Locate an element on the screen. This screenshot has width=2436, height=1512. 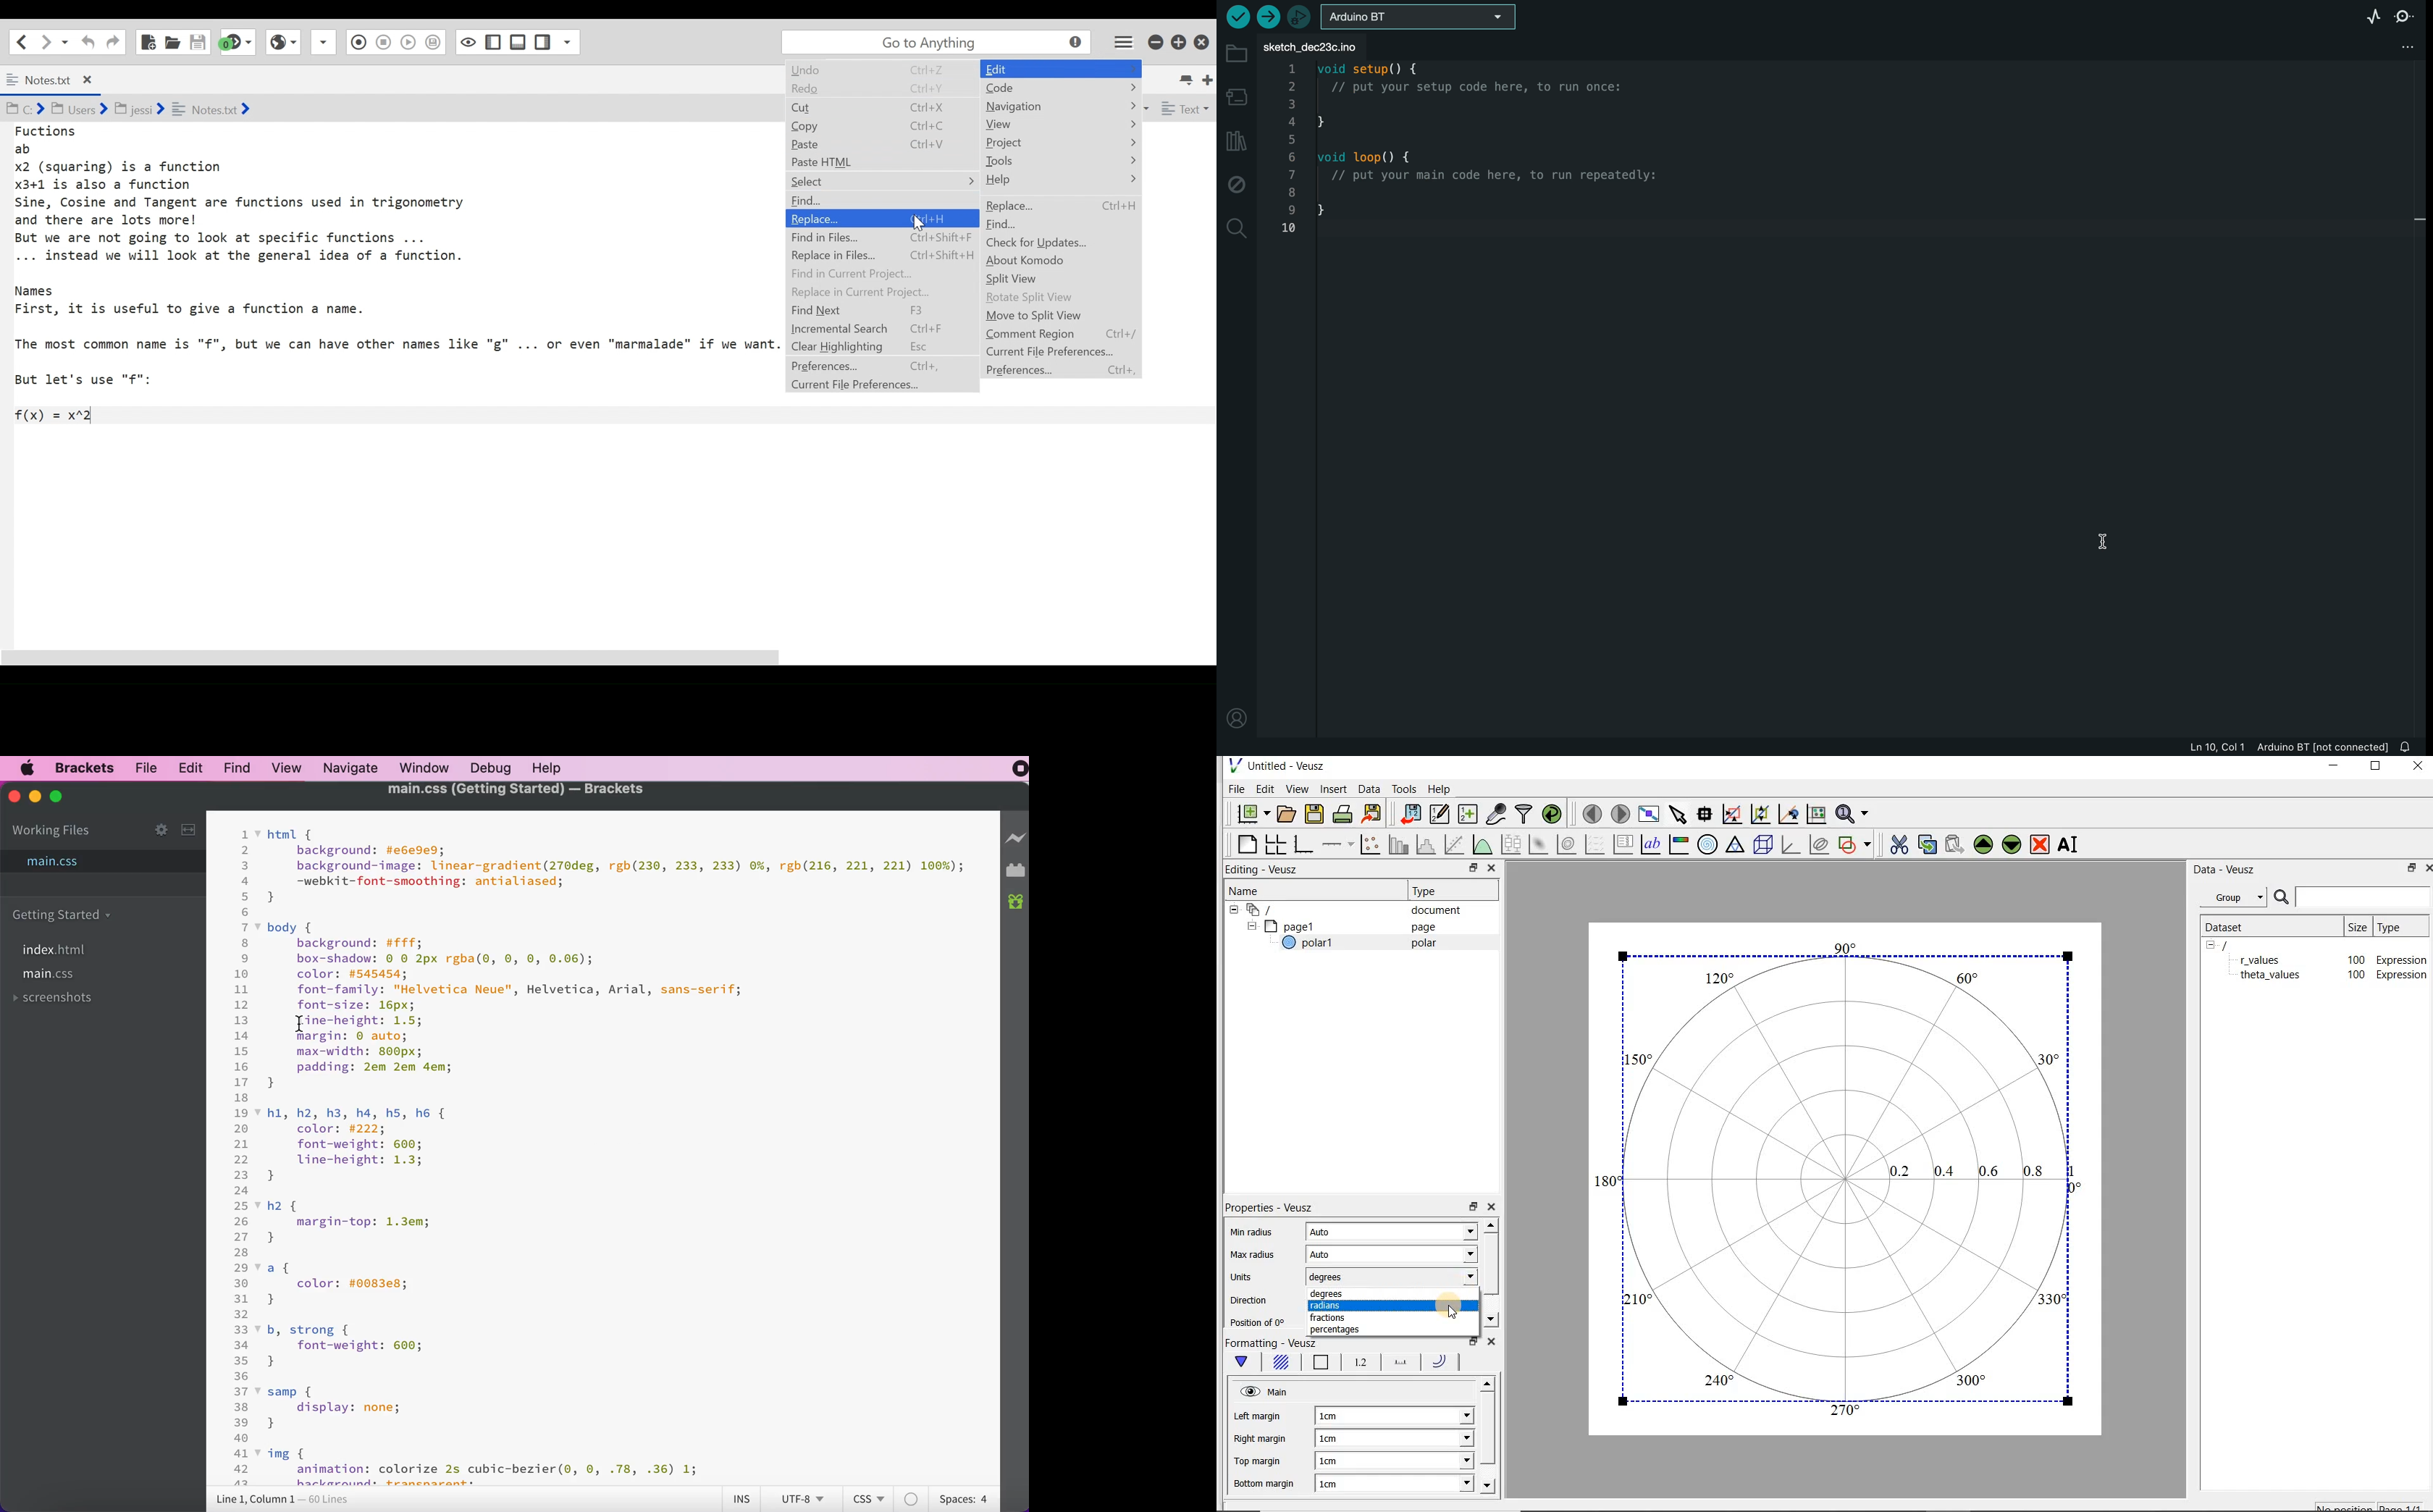
document is located at coordinates (1430, 910).